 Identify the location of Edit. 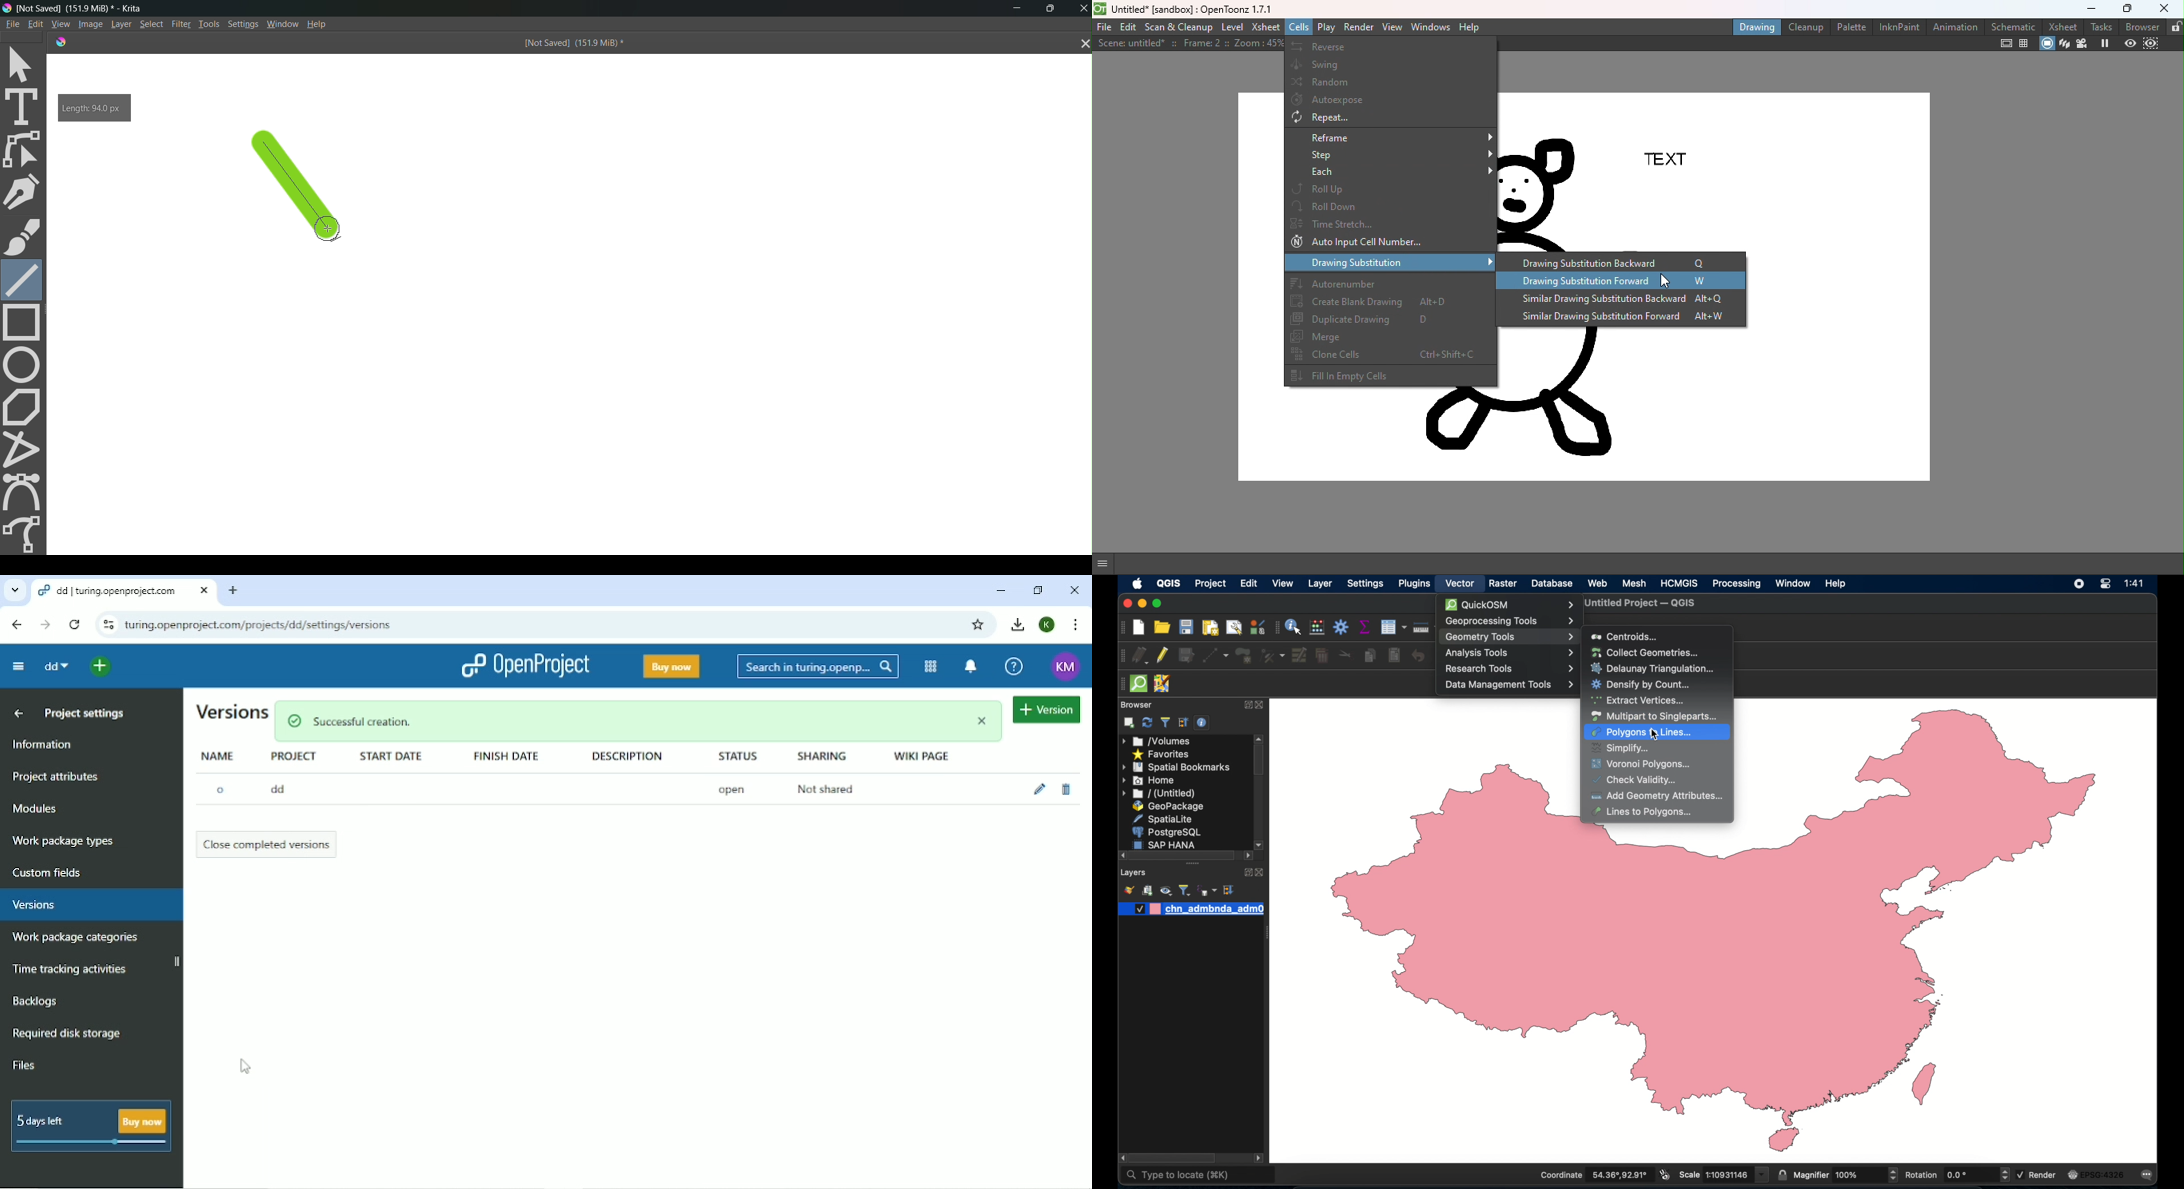
(1128, 28).